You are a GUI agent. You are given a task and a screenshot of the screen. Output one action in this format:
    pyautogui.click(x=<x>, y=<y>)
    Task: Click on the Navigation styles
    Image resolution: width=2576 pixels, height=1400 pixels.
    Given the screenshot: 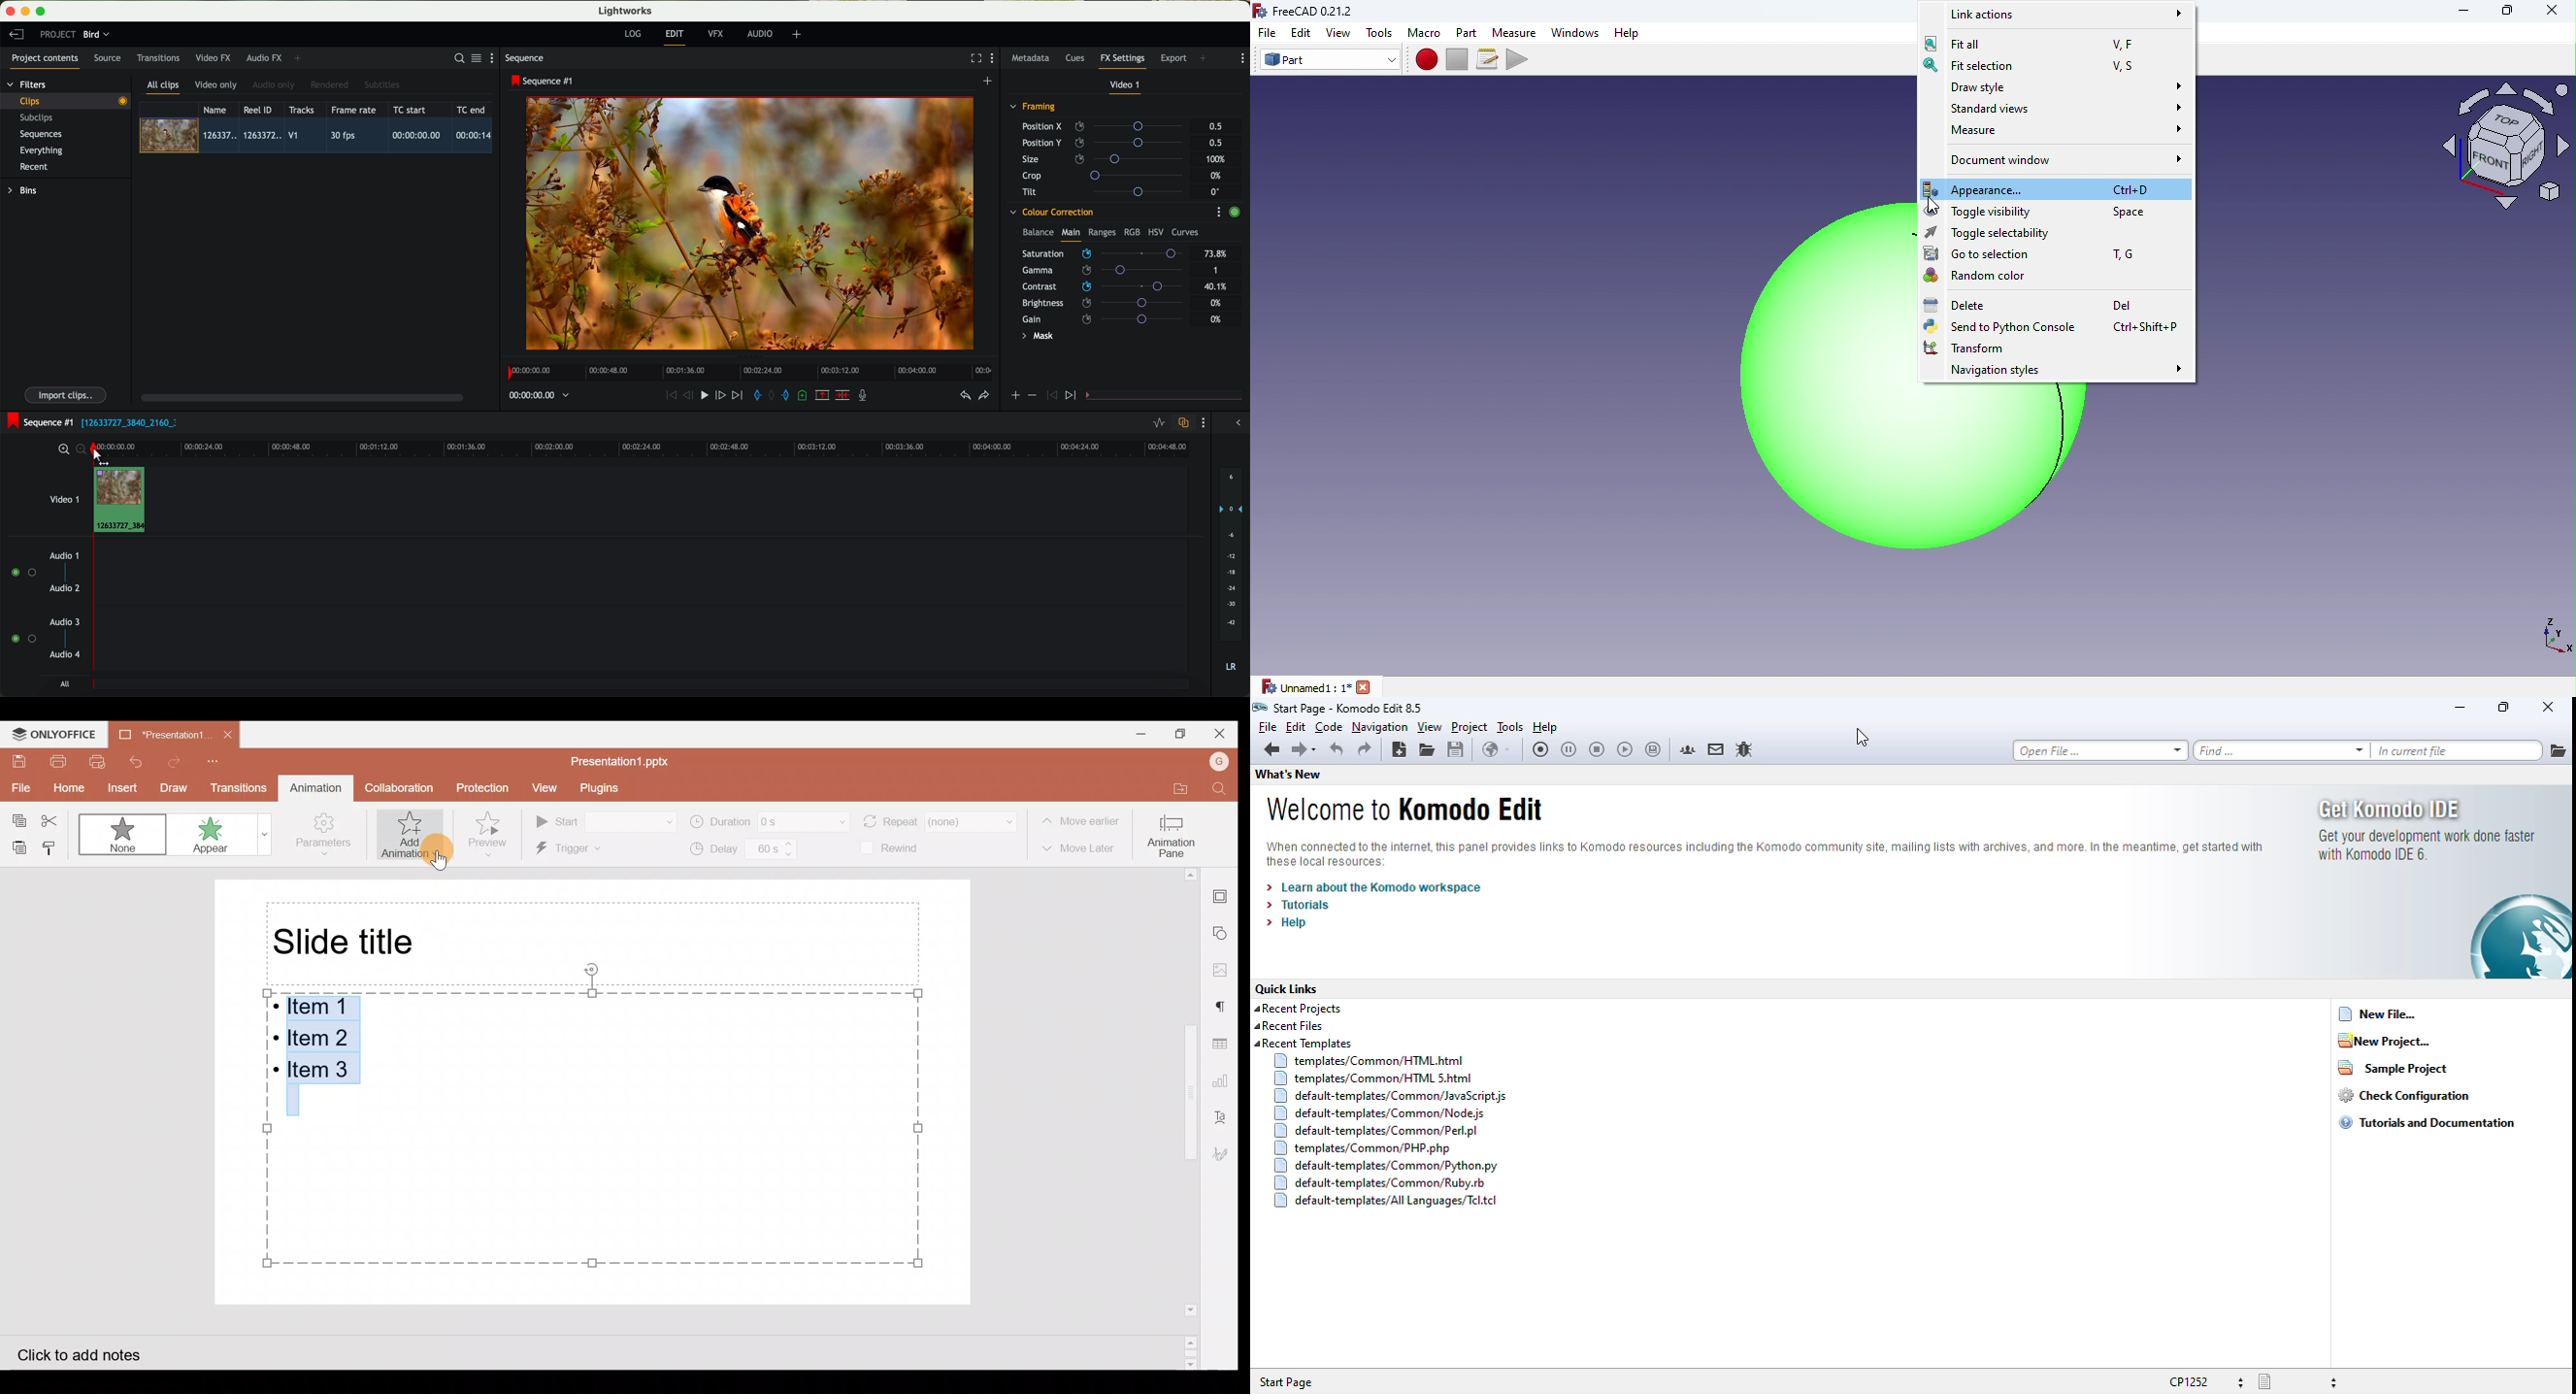 What is the action you would take?
    pyautogui.click(x=2063, y=372)
    